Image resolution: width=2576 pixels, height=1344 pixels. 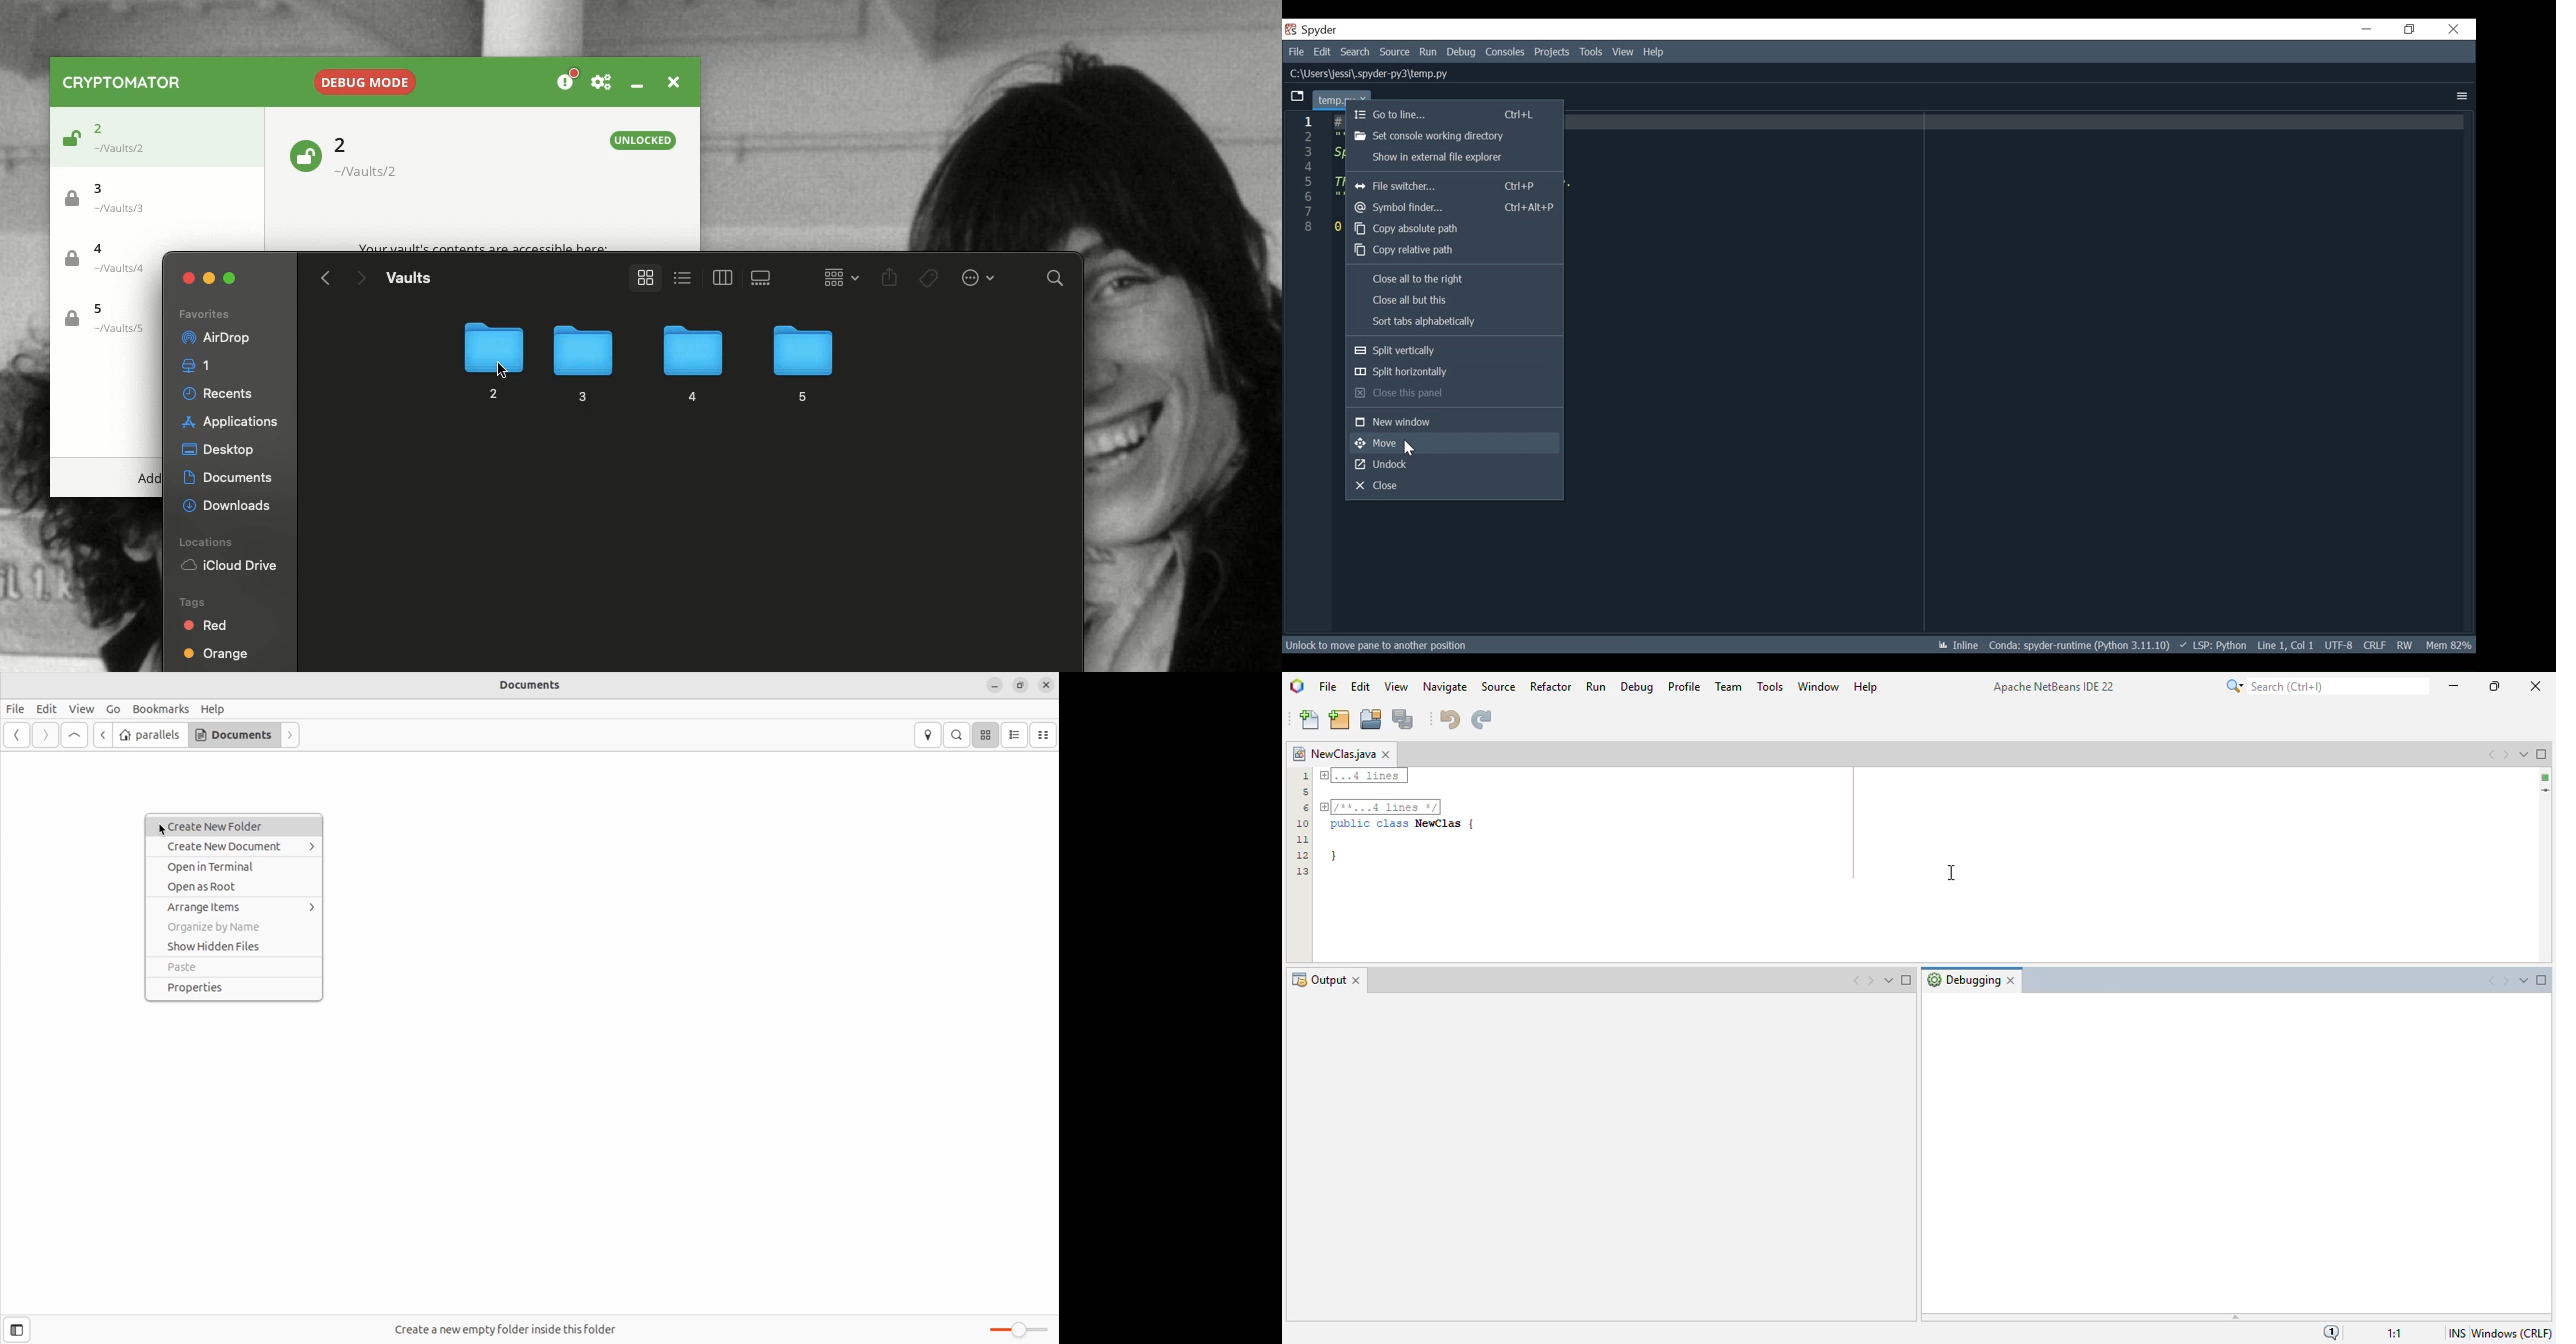 I want to click on Vault 2, so click(x=377, y=157).